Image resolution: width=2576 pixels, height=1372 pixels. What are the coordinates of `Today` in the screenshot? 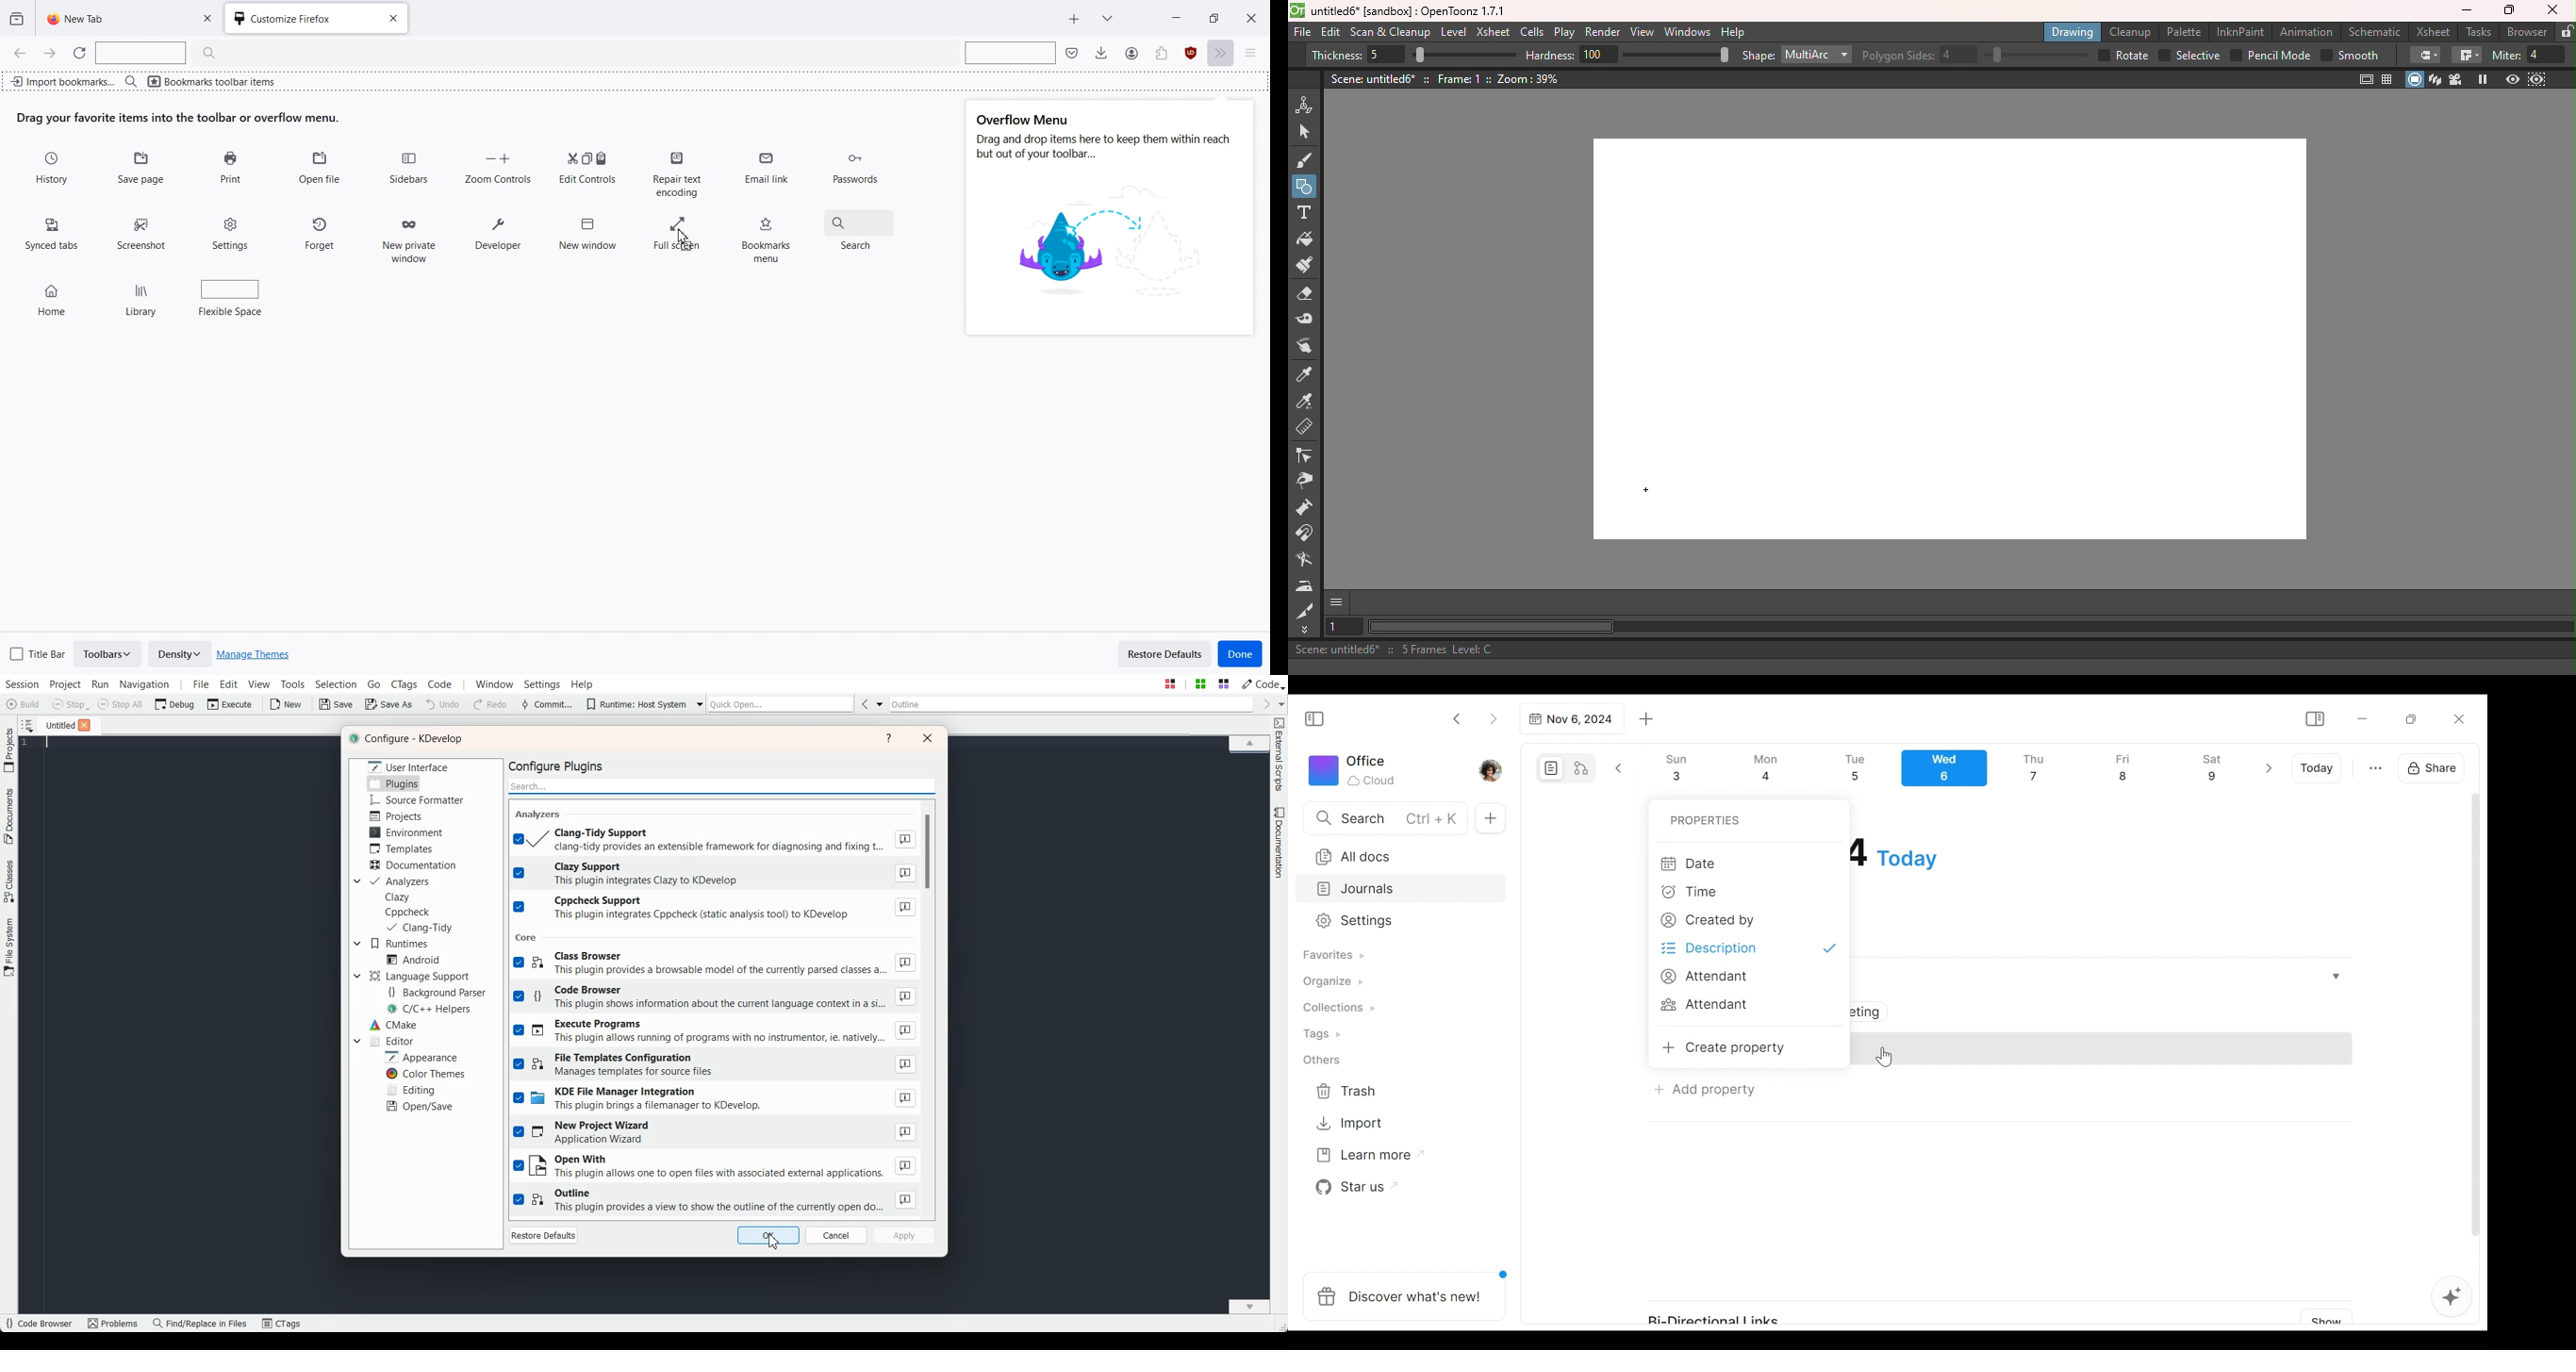 It's located at (2319, 768).